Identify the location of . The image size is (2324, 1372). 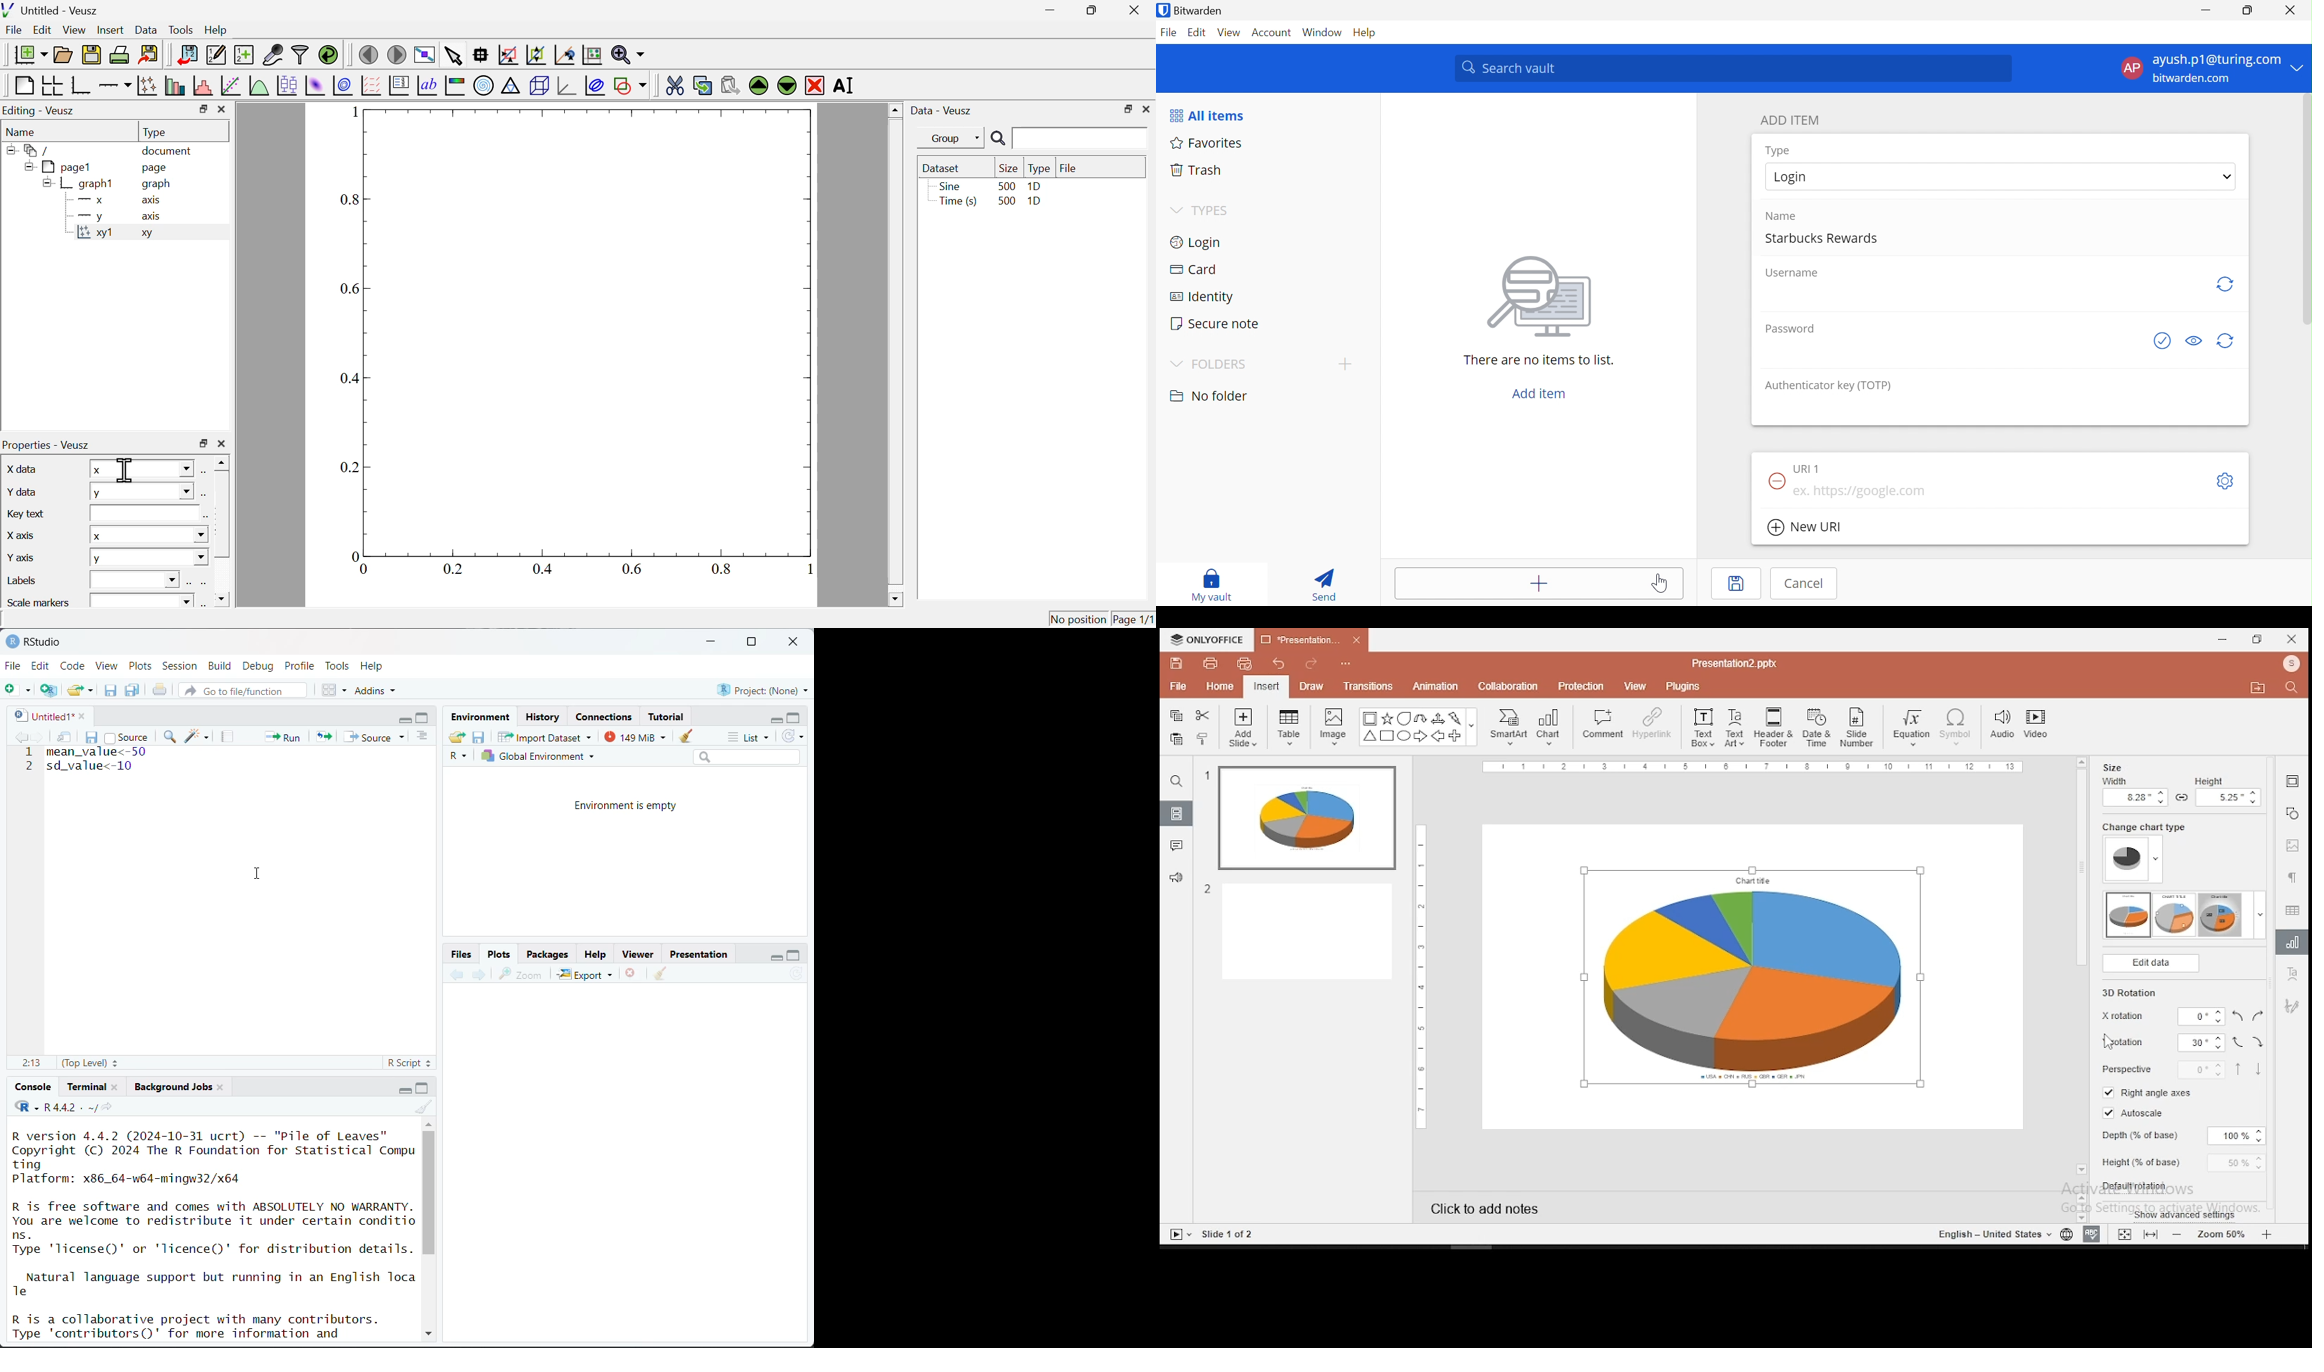
(463, 953).